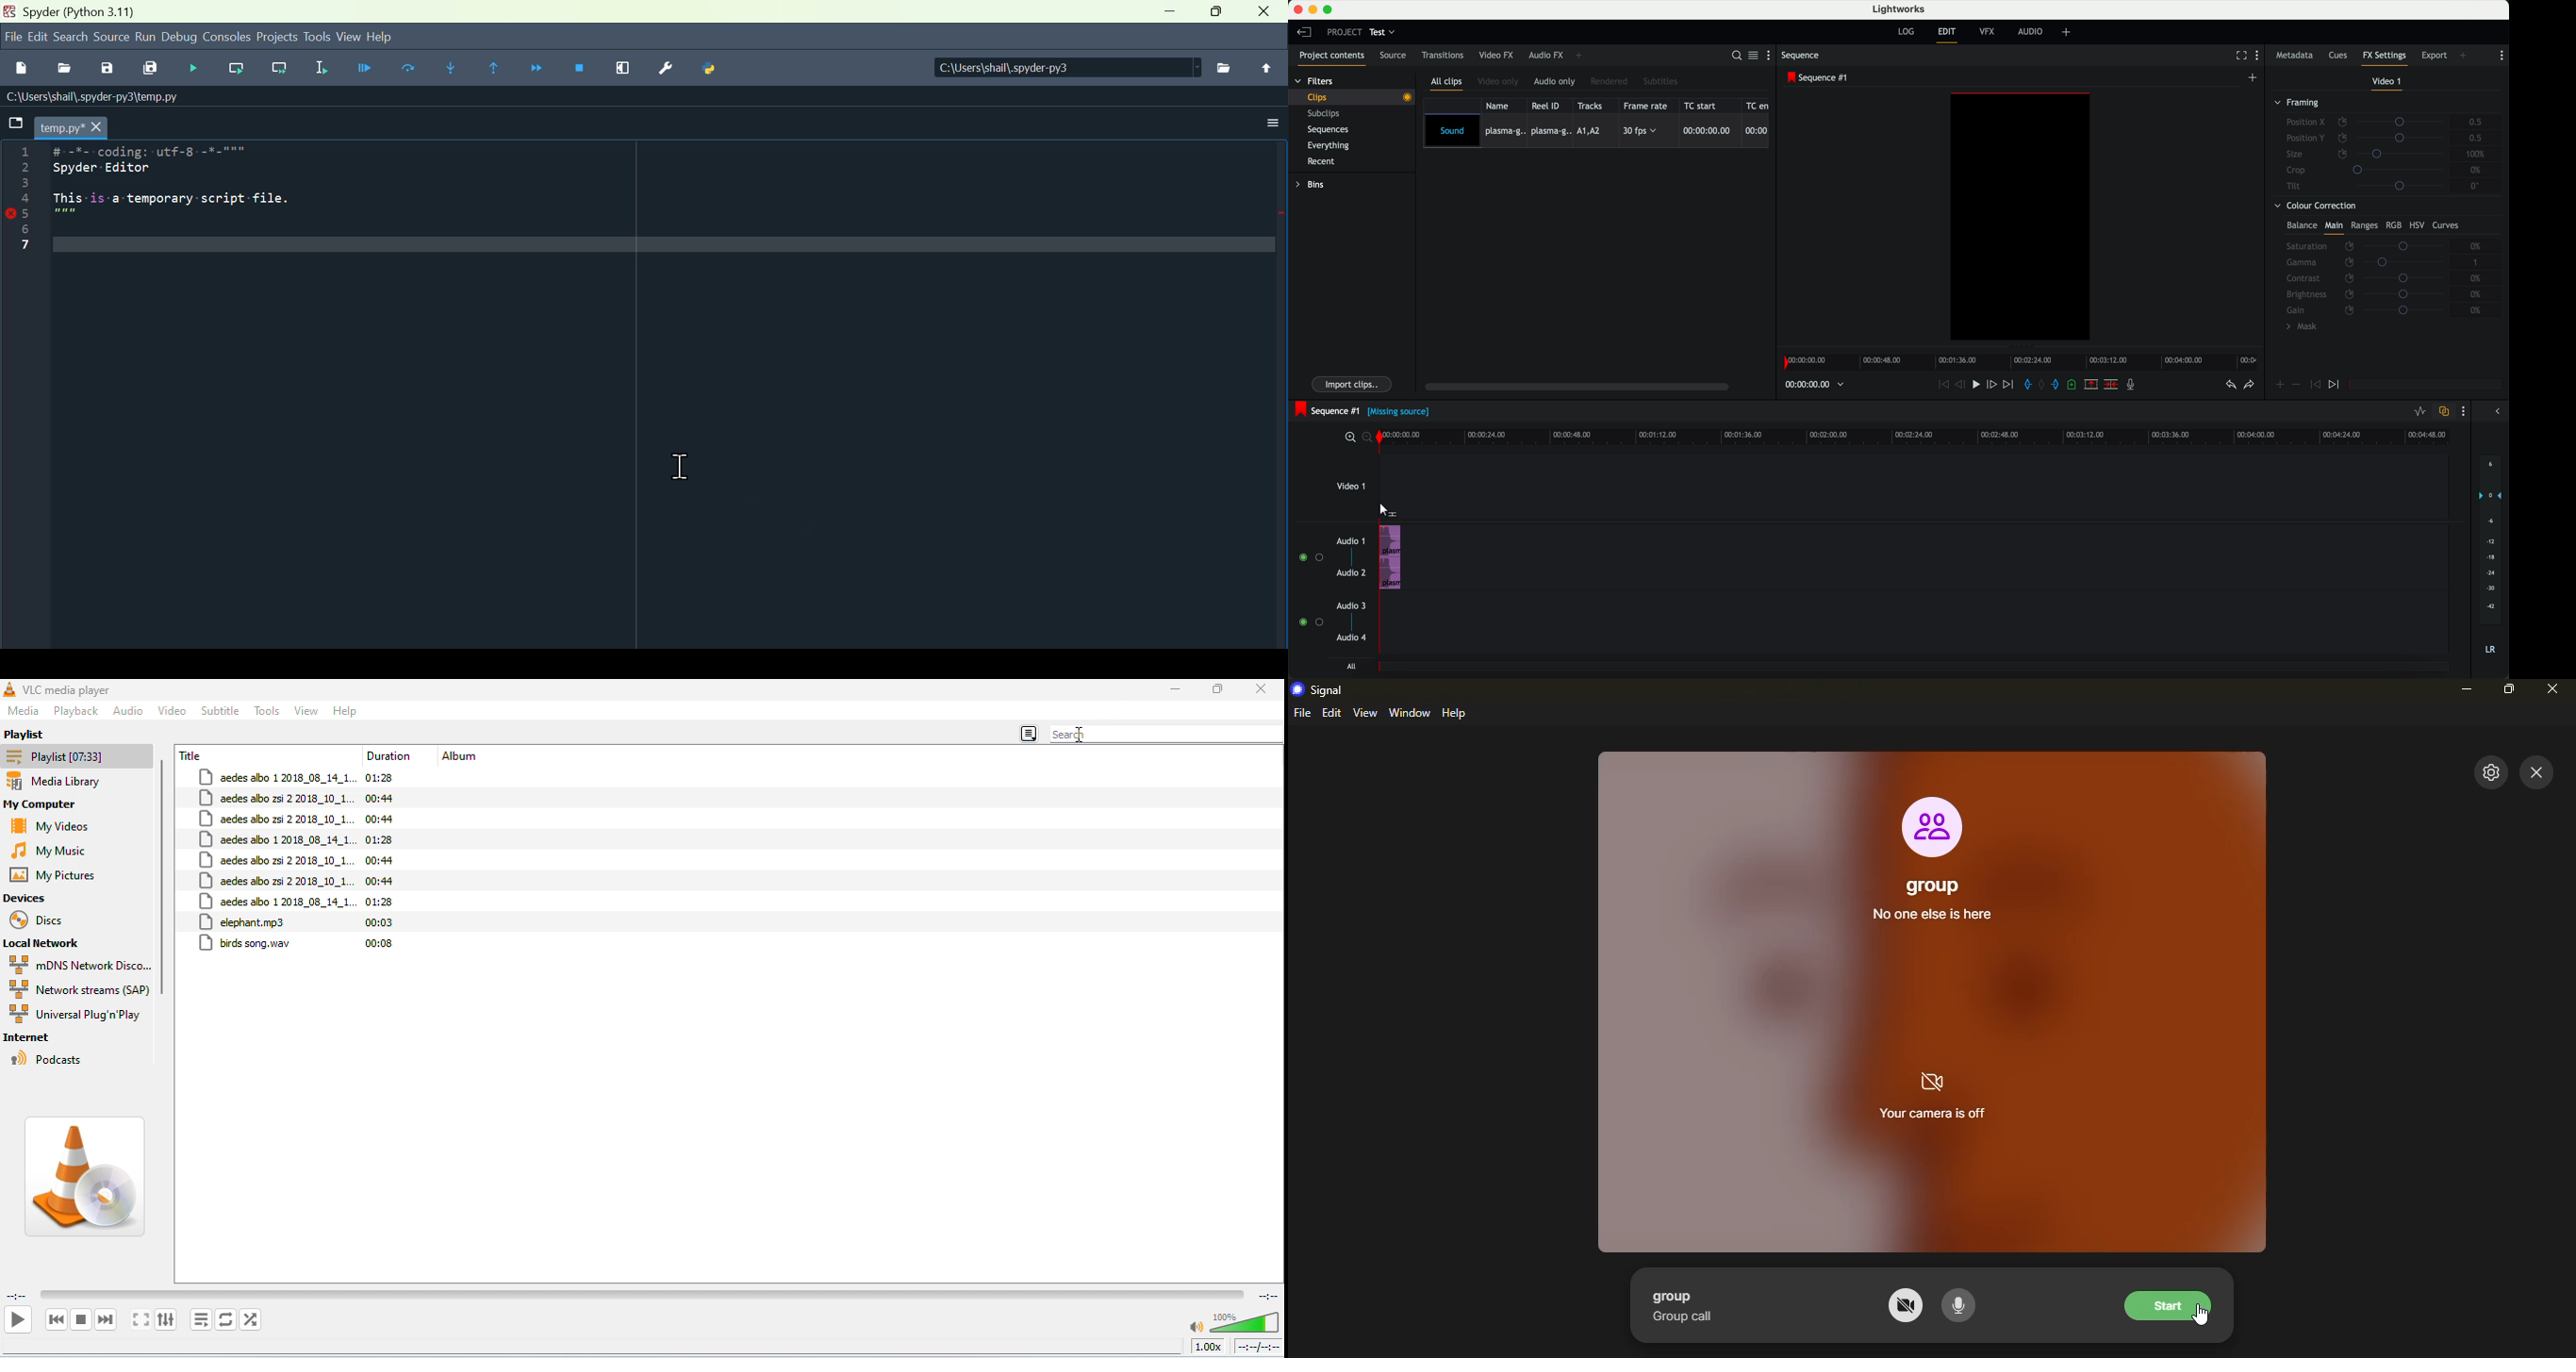 The height and width of the screenshot is (1372, 2576). I want to click on aedes albo 1 2018_08_14_1, so click(278, 778).